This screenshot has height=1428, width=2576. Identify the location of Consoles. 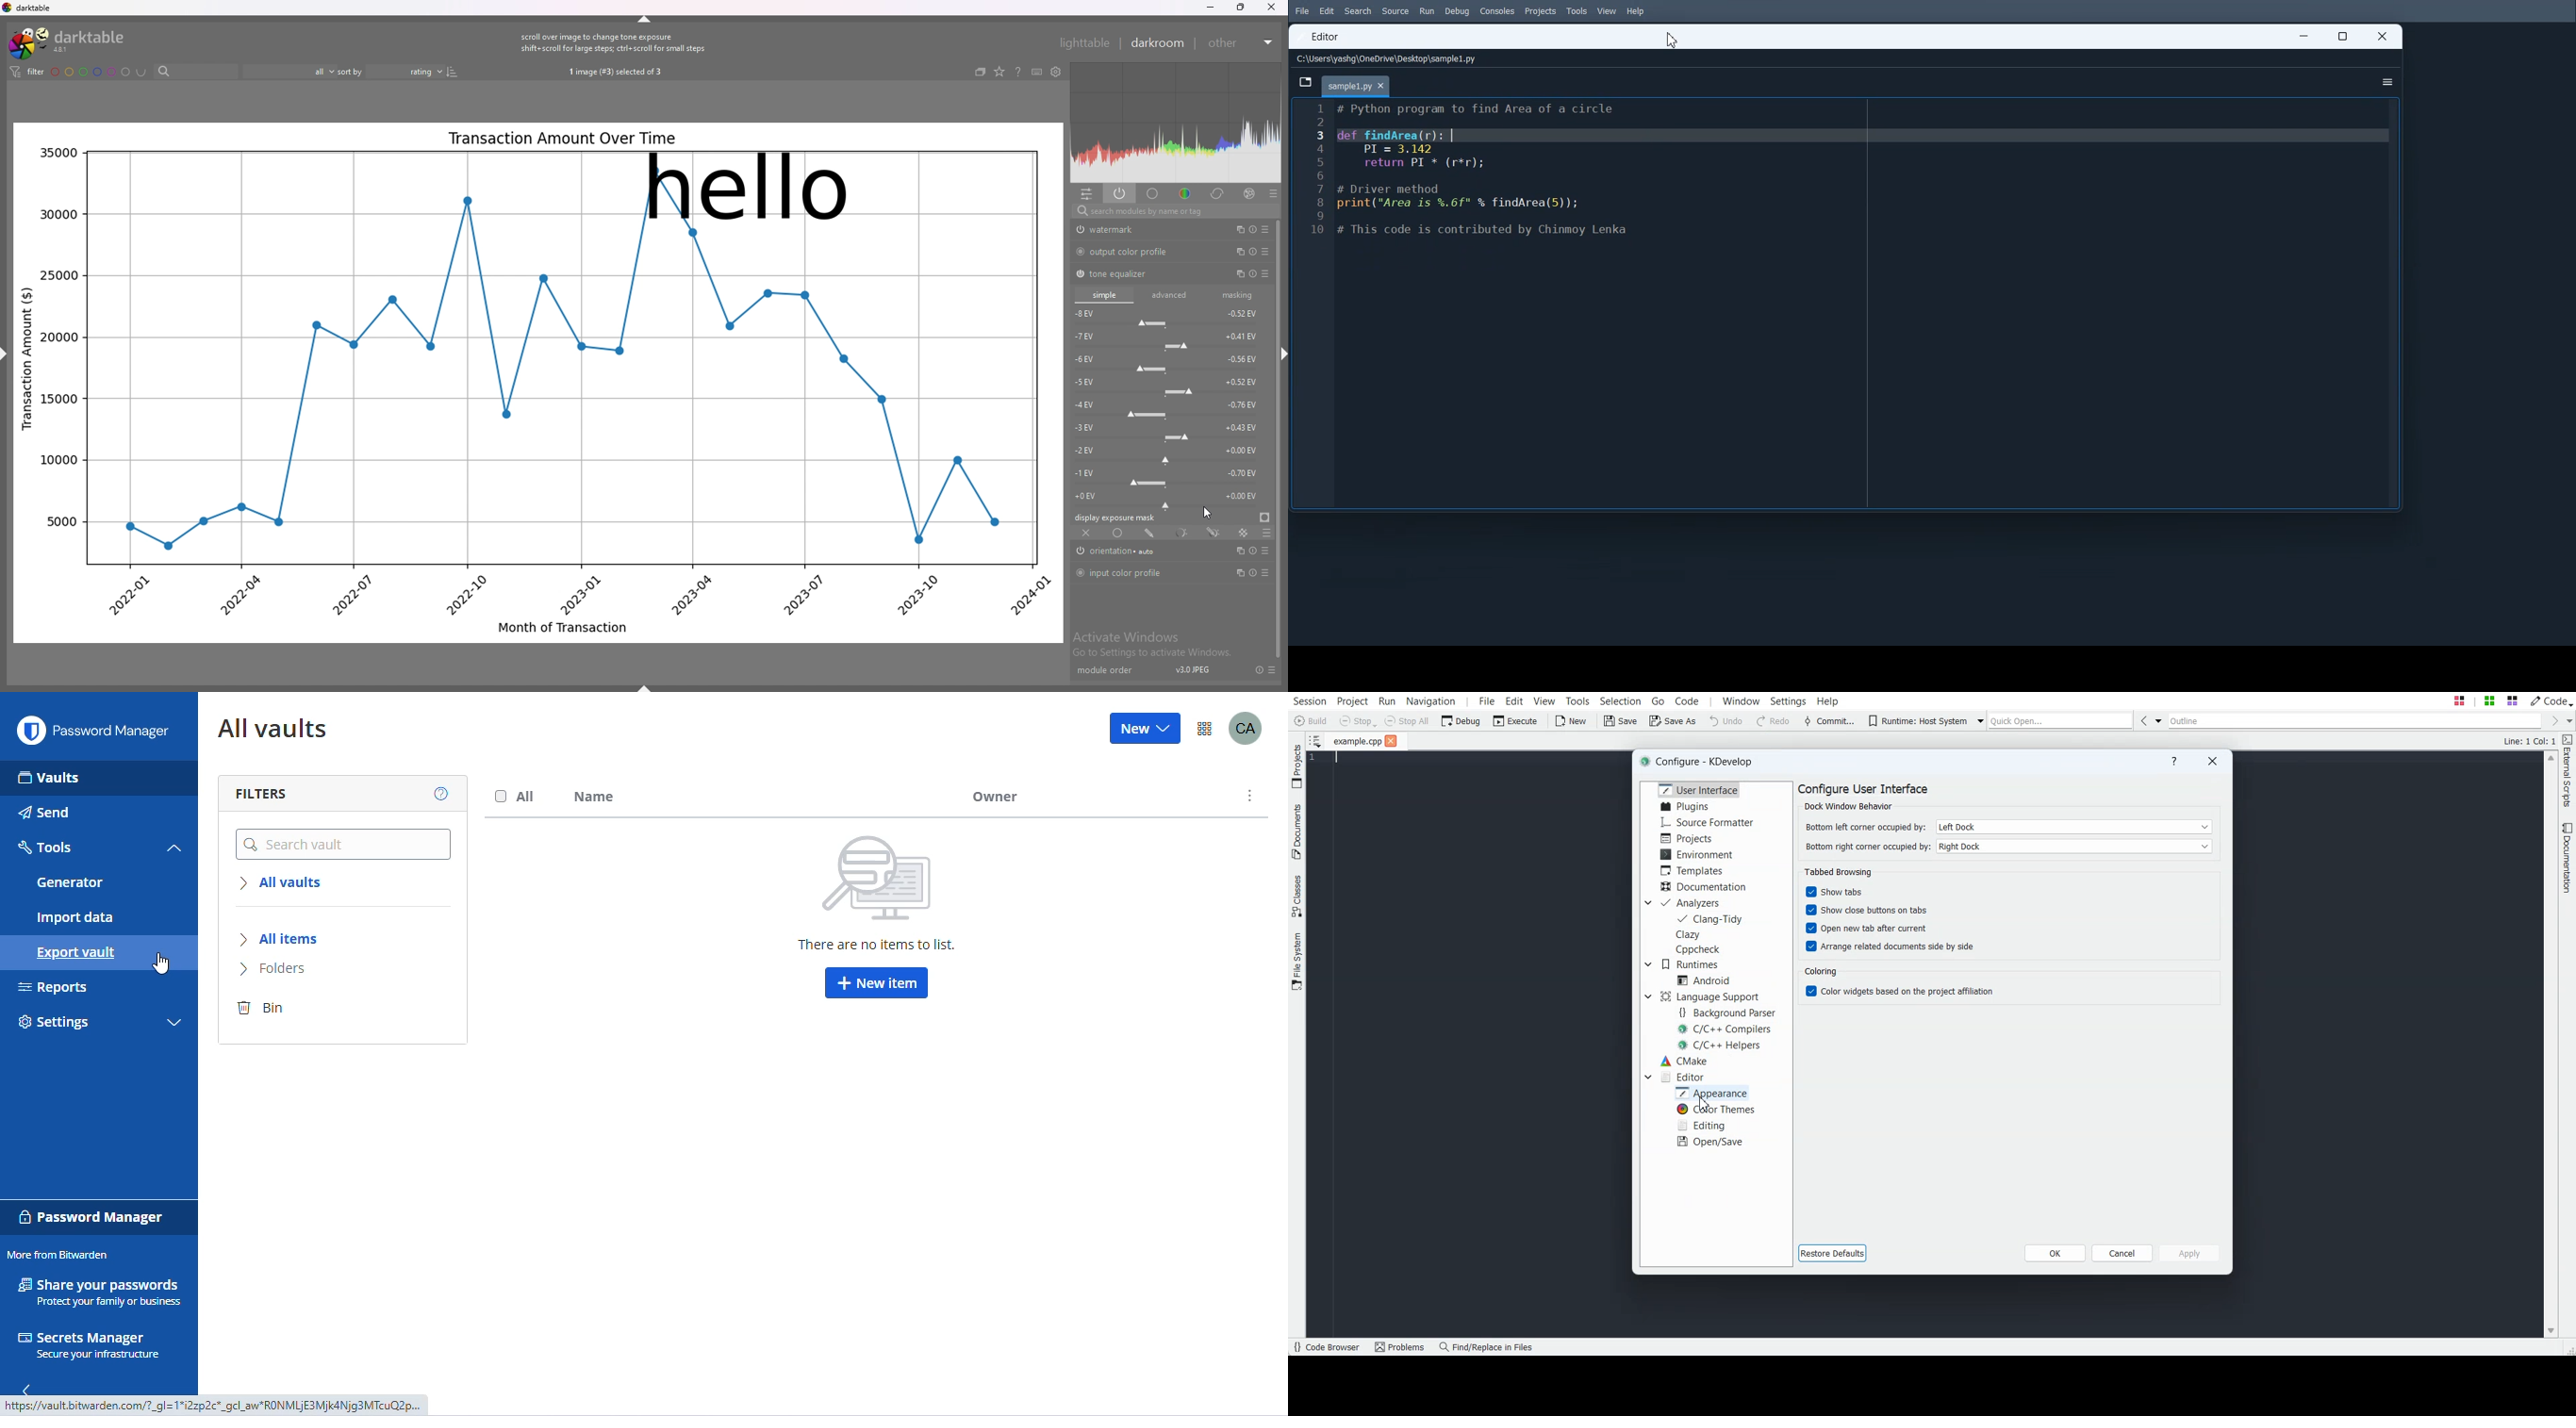
(1498, 11).